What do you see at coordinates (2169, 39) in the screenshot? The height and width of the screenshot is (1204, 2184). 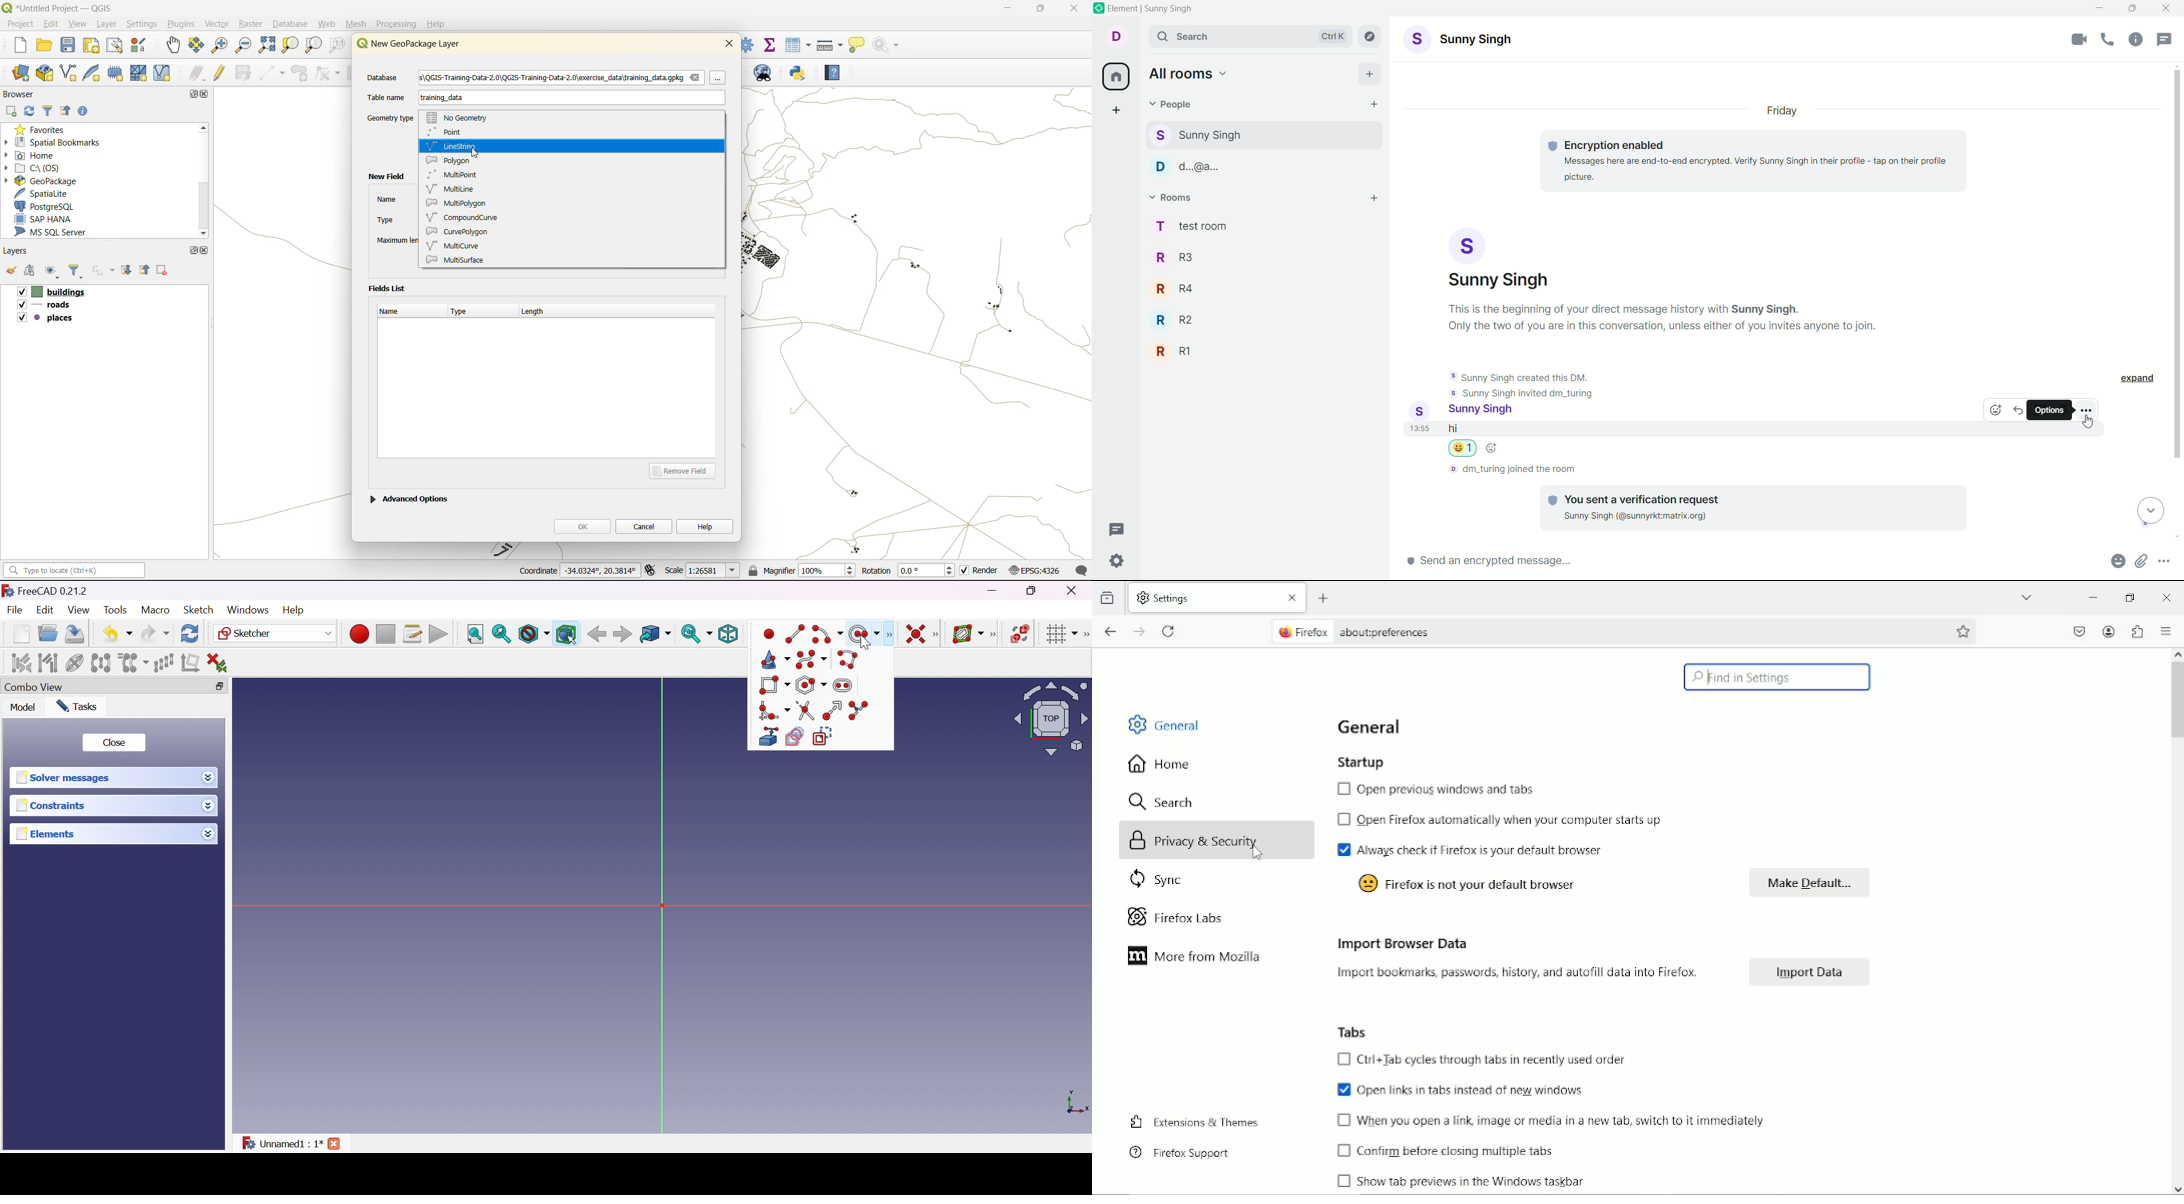 I see `threads` at bounding box center [2169, 39].